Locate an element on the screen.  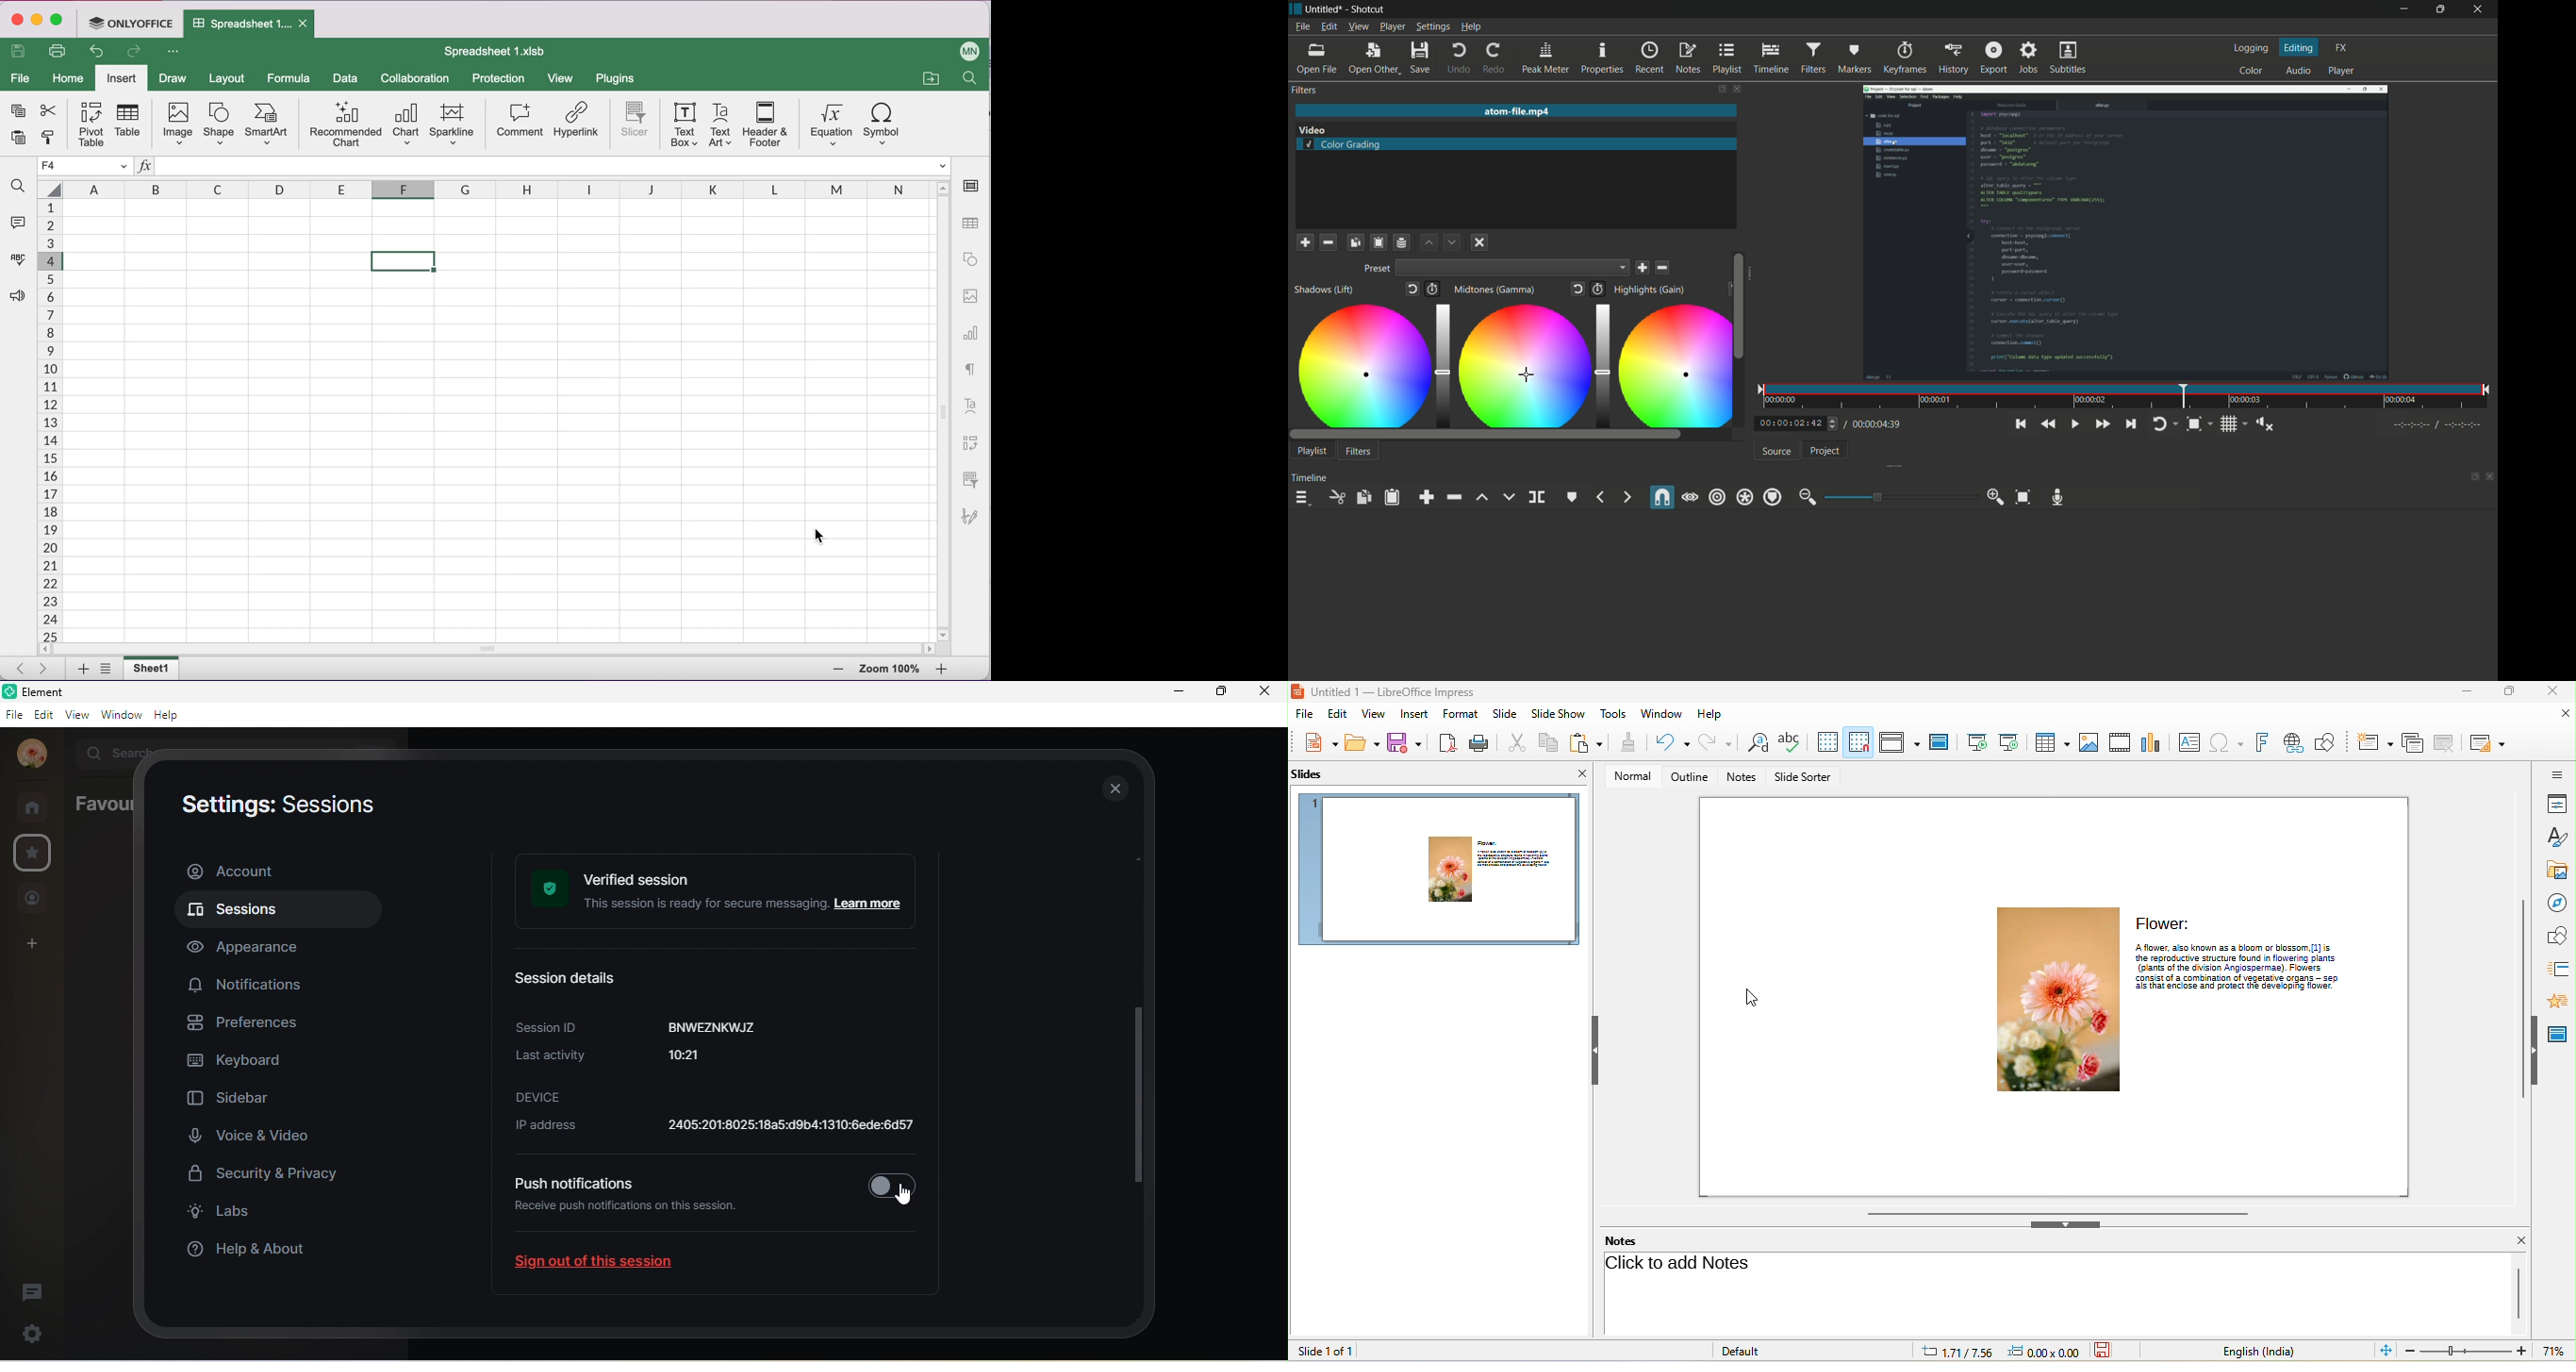
scrub while dragging is located at coordinates (1690, 498).